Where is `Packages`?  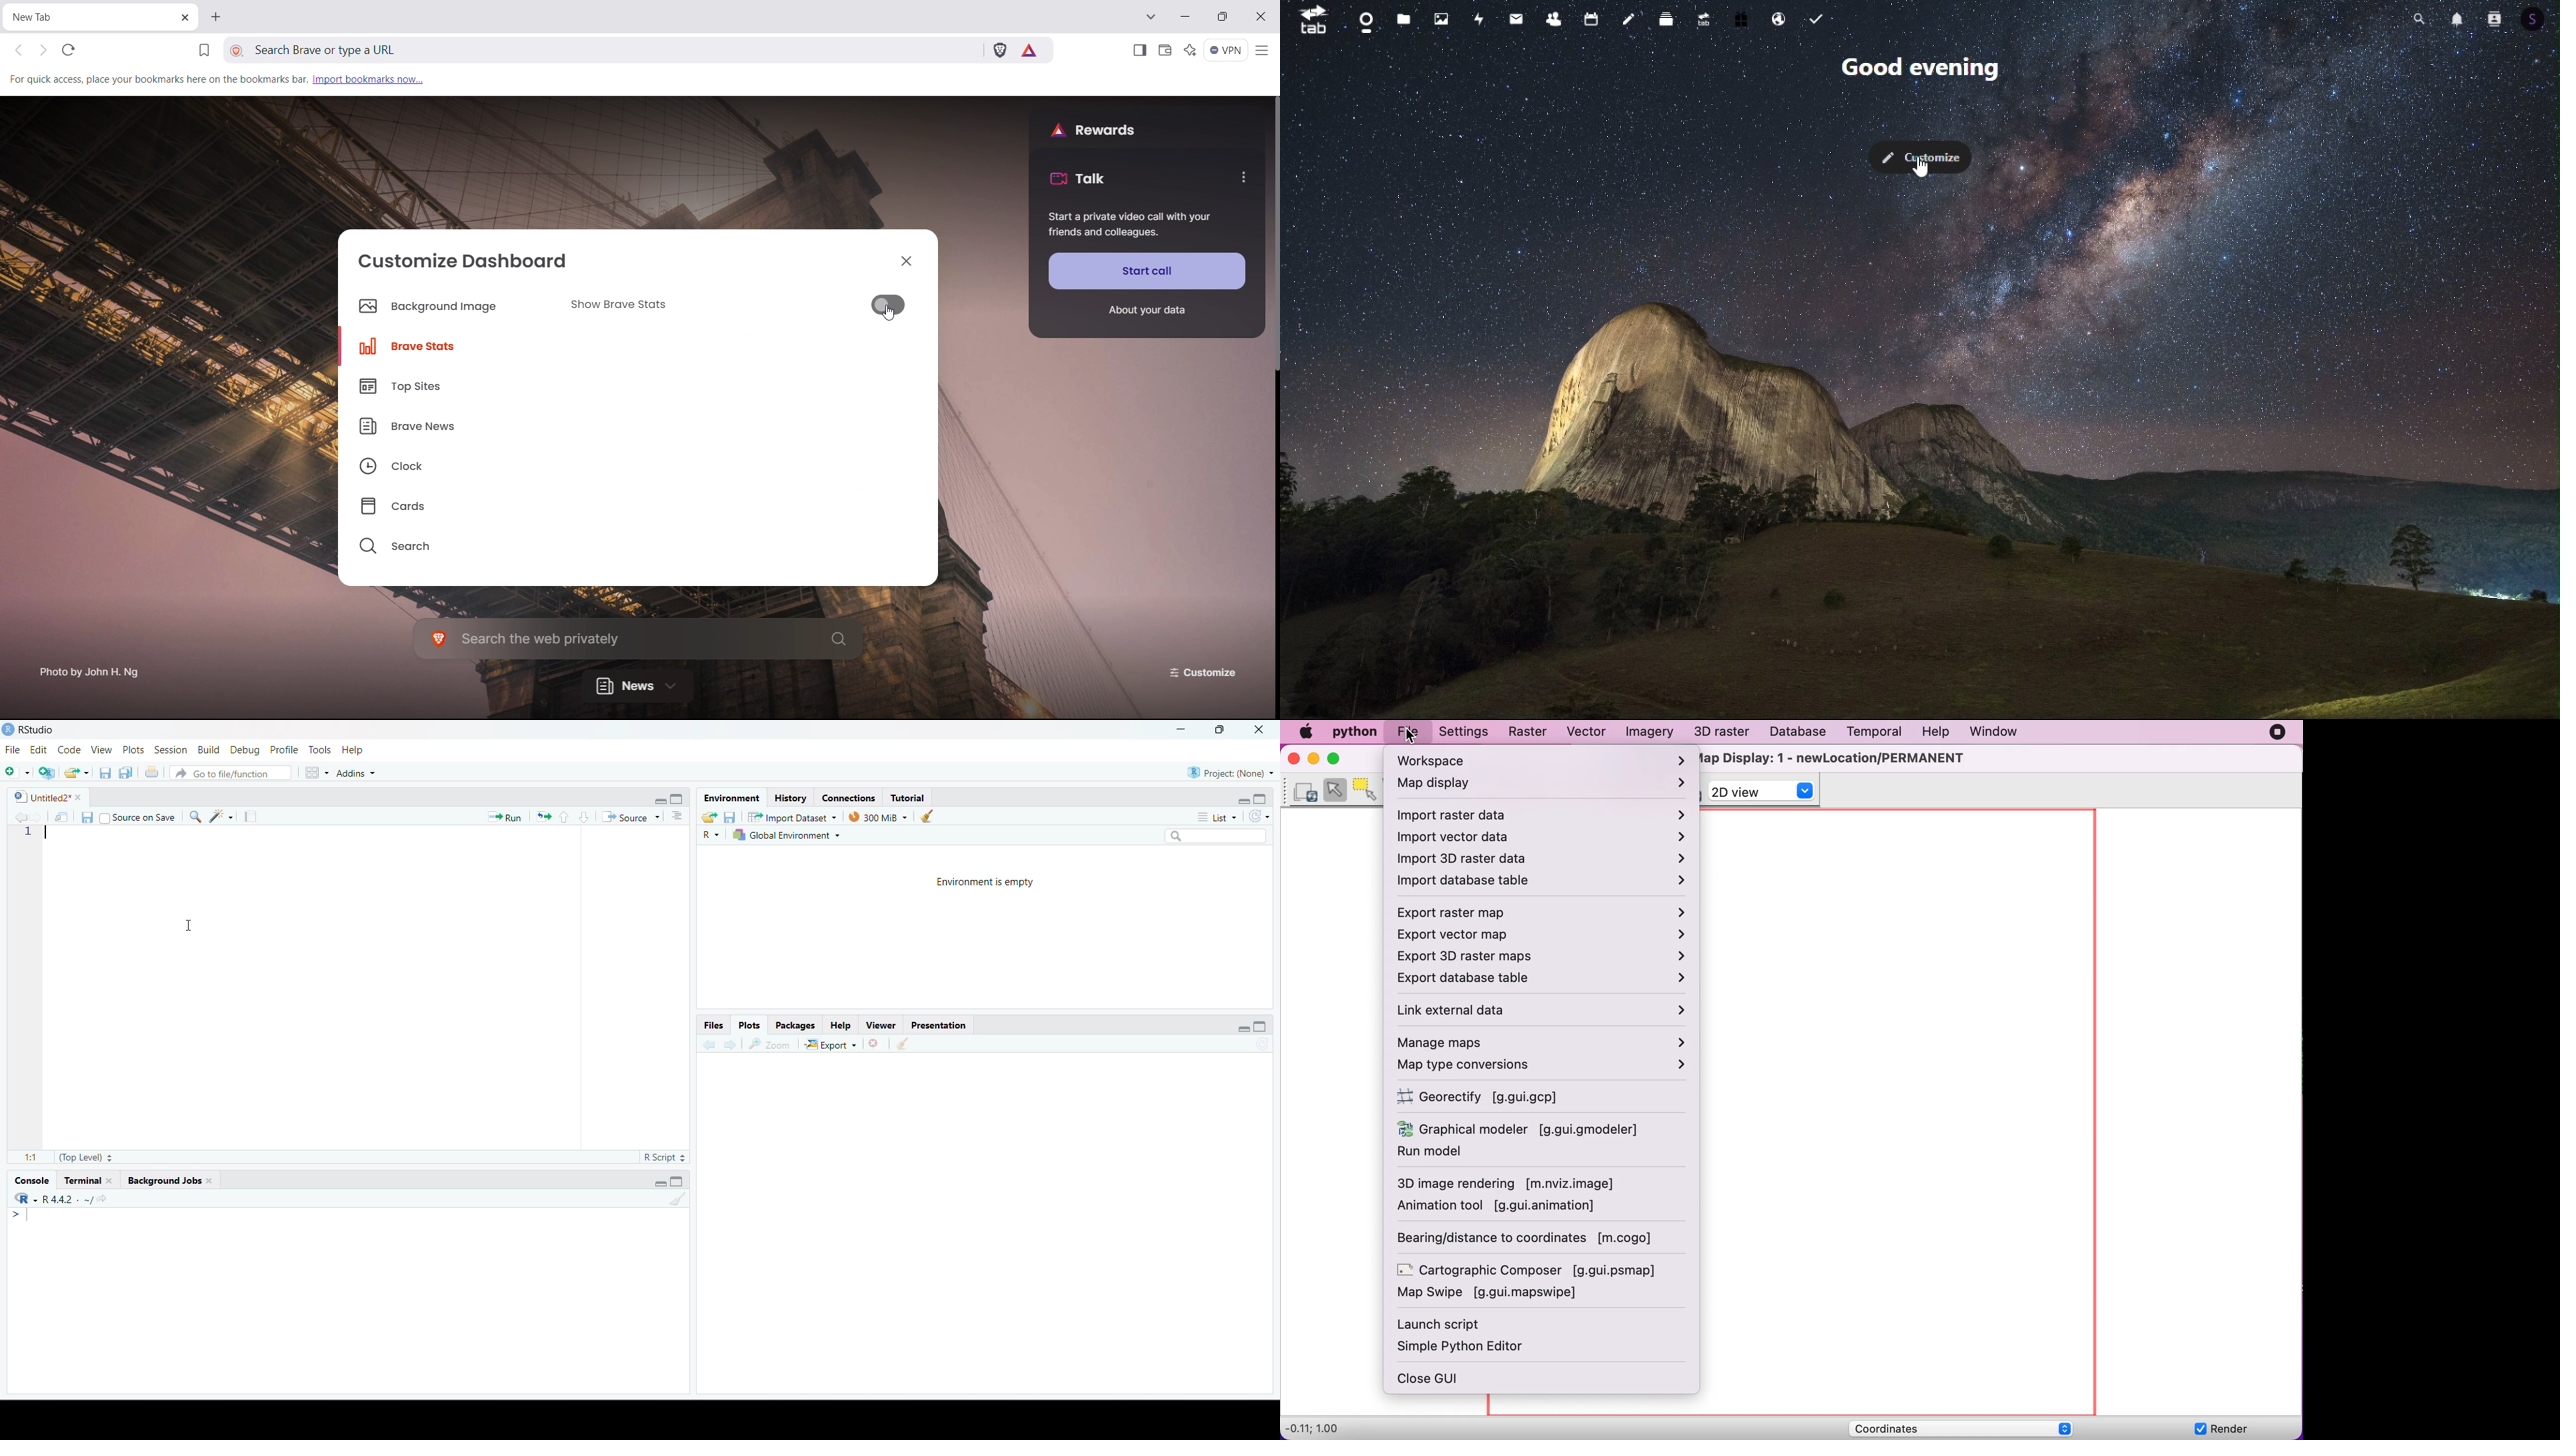 Packages is located at coordinates (795, 1025).